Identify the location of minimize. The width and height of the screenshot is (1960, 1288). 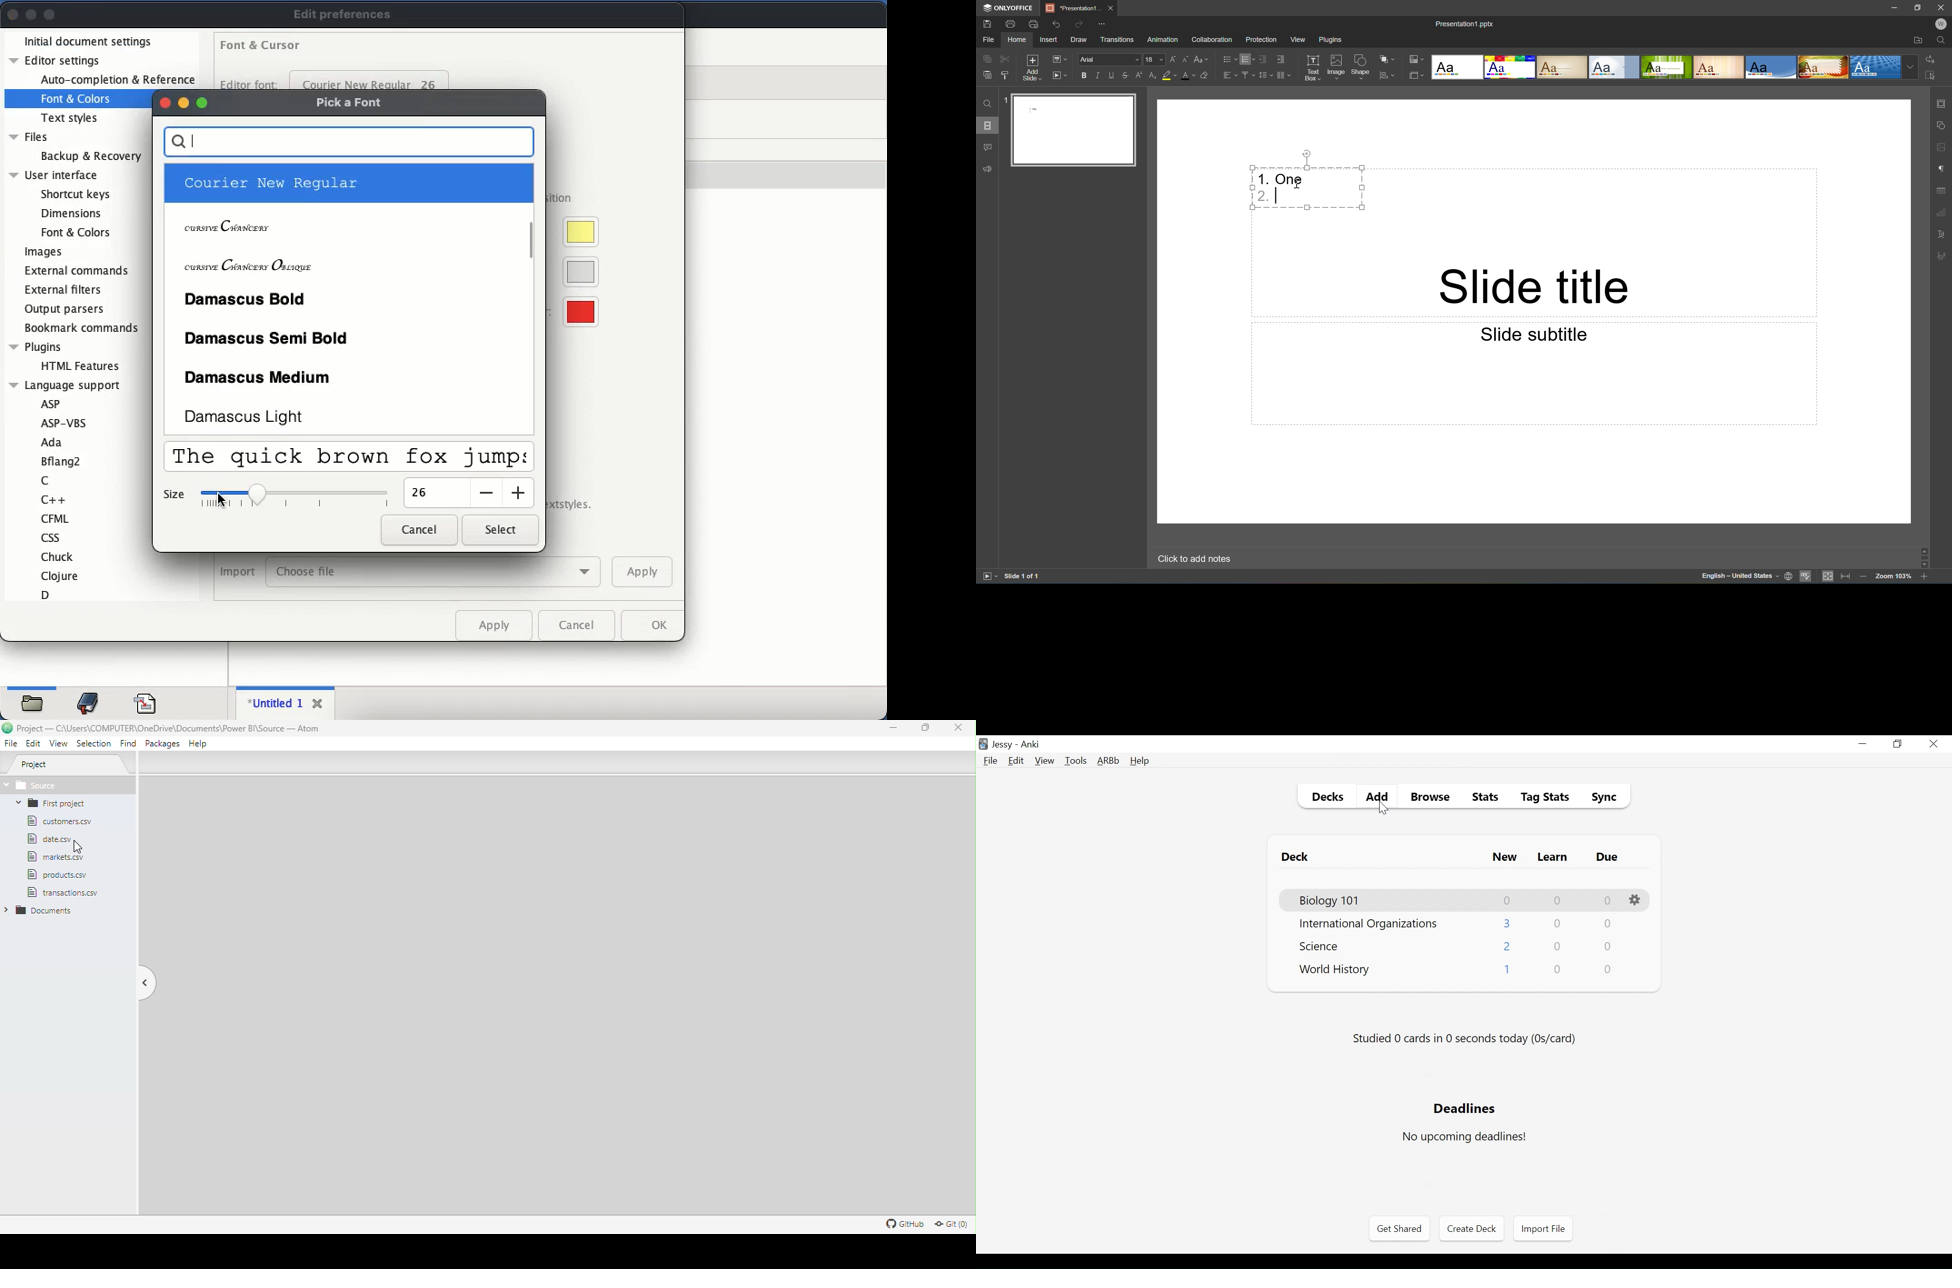
(1862, 744).